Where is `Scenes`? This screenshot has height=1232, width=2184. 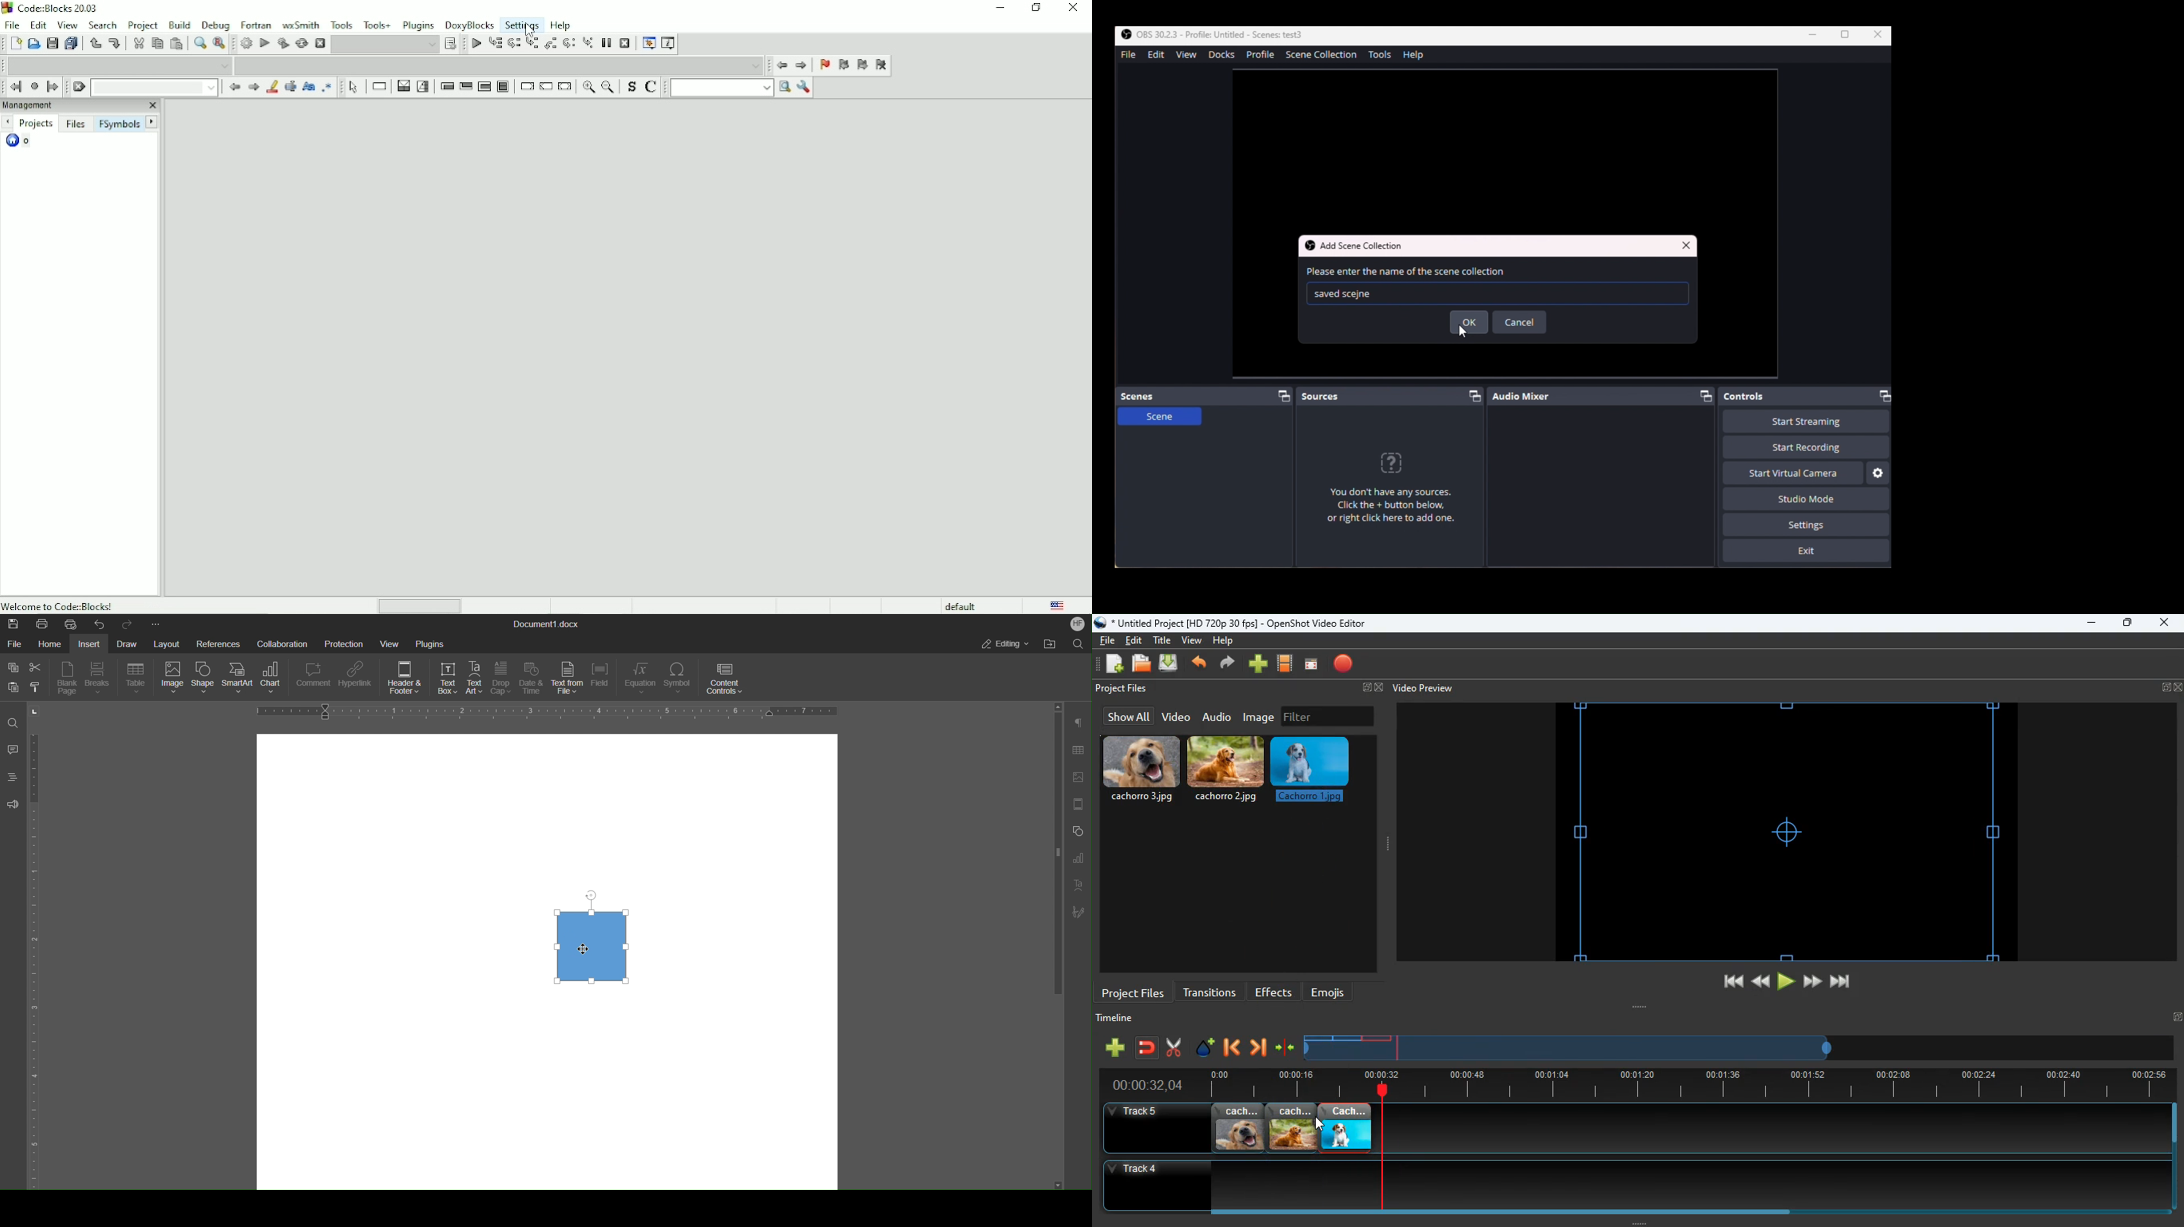
Scenes is located at coordinates (1207, 396).